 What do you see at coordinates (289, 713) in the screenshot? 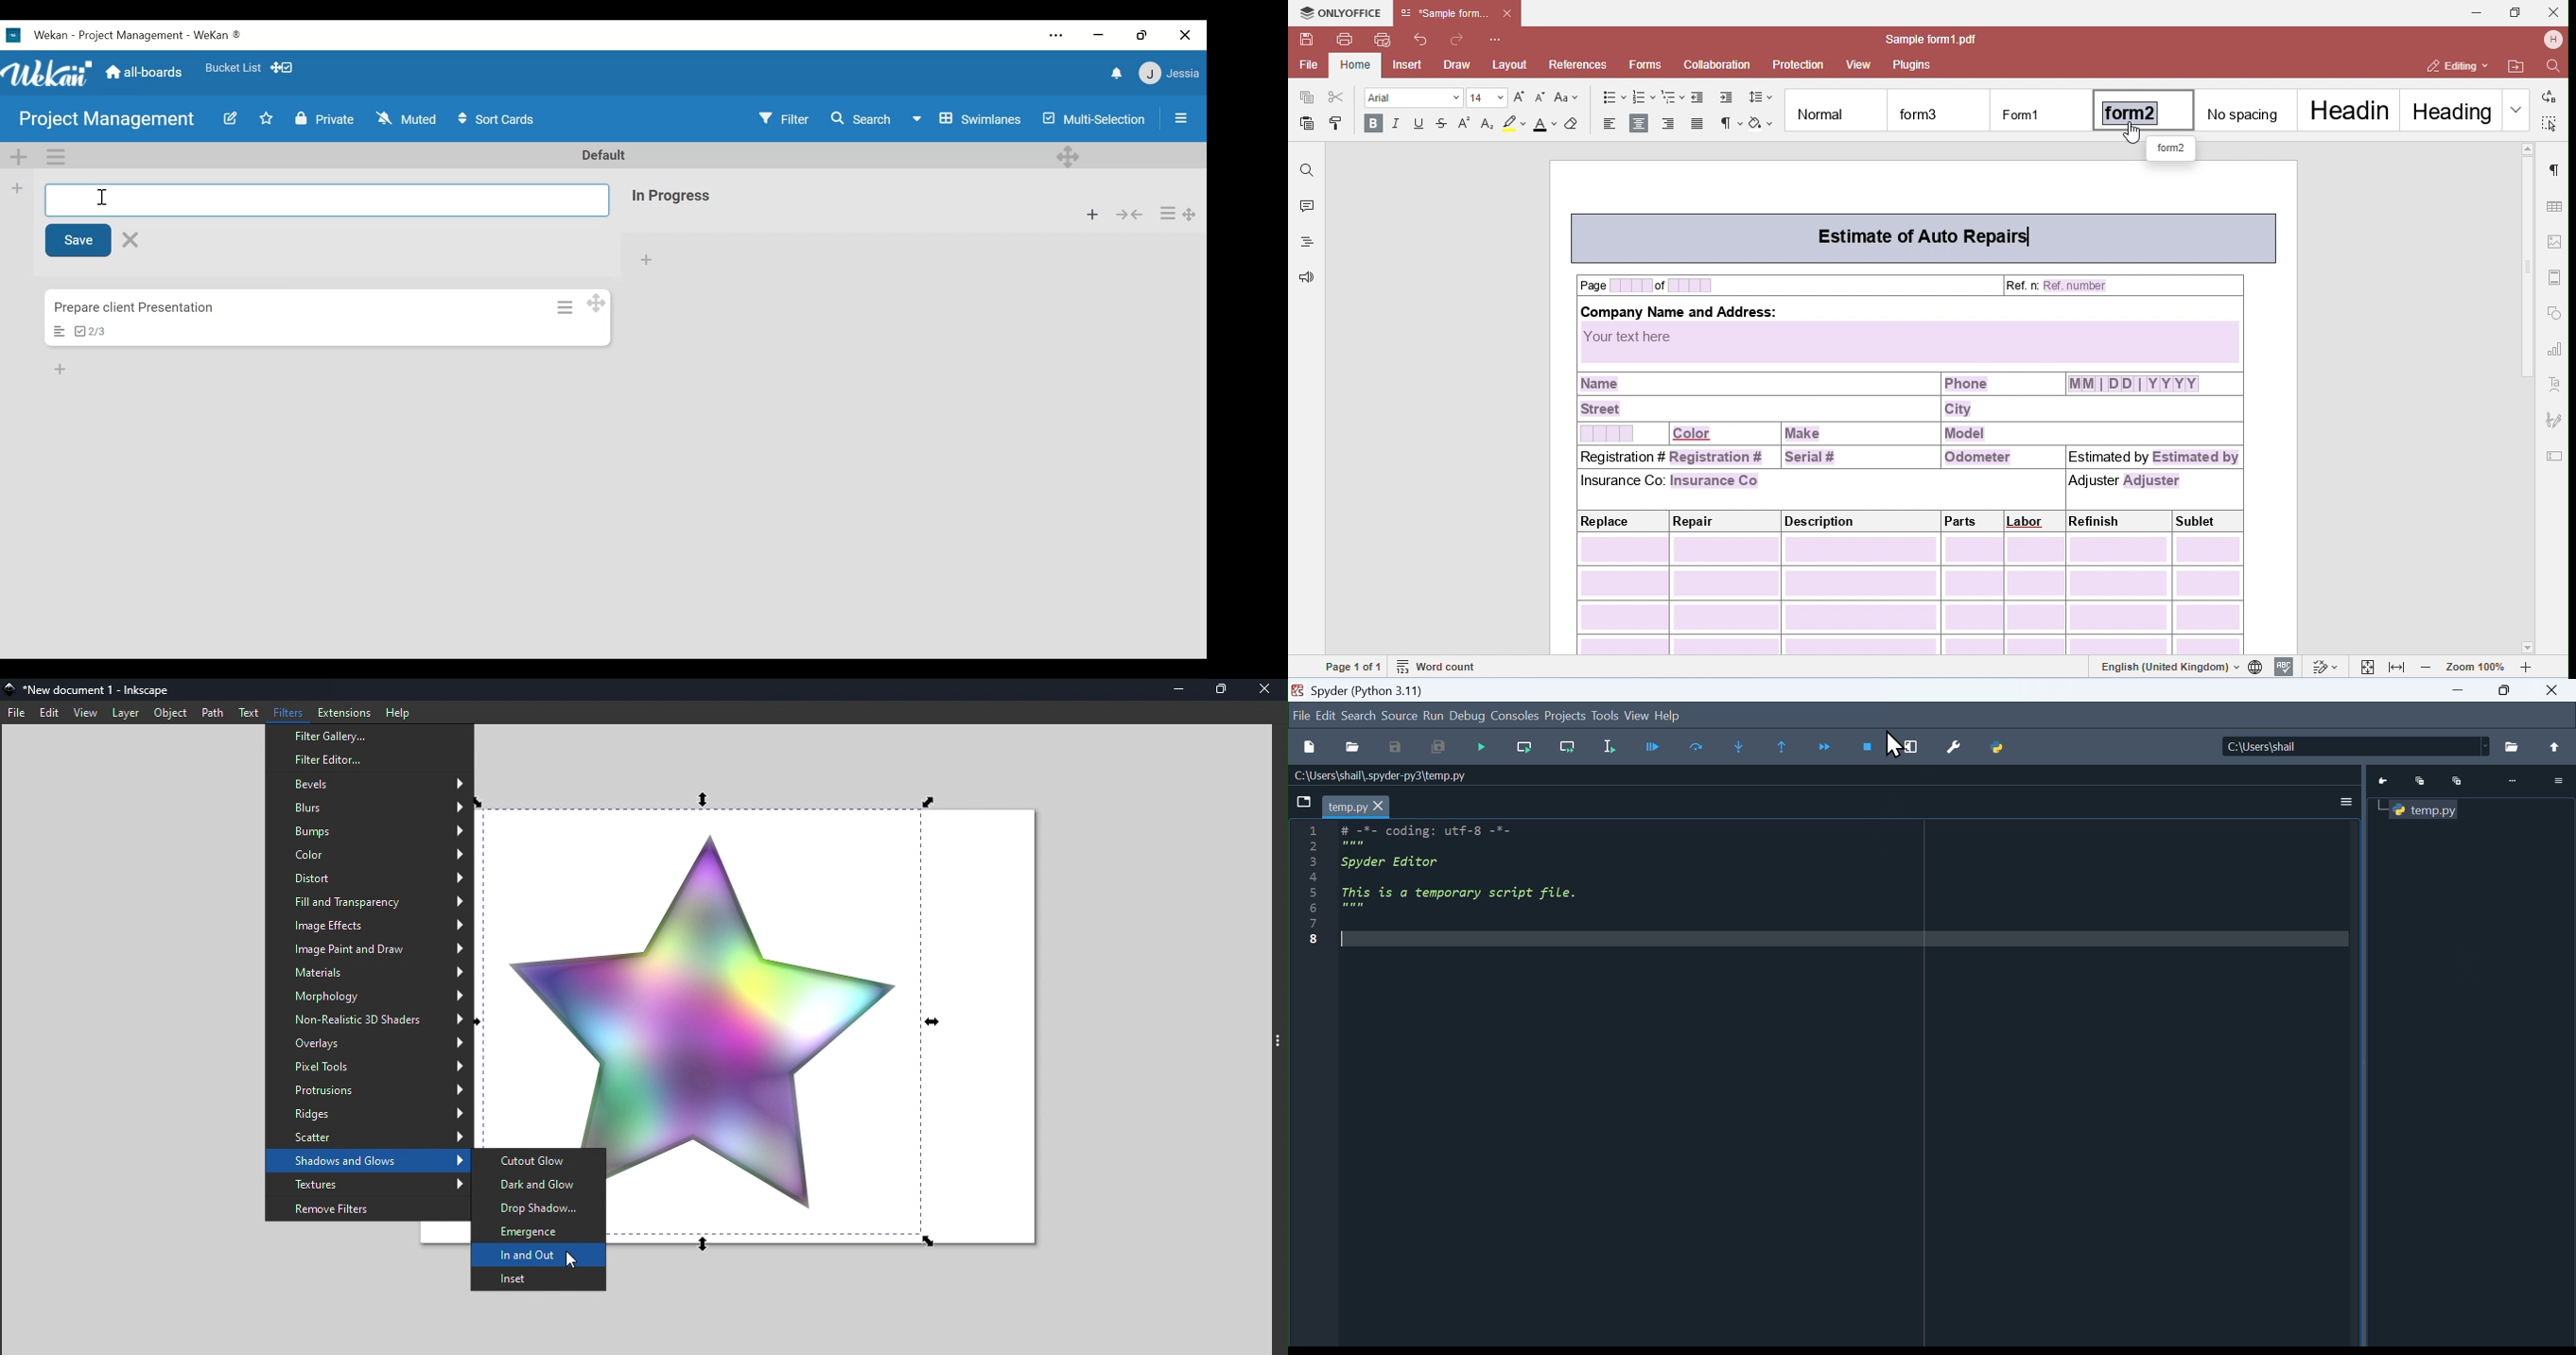
I see `Filters` at bounding box center [289, 713].